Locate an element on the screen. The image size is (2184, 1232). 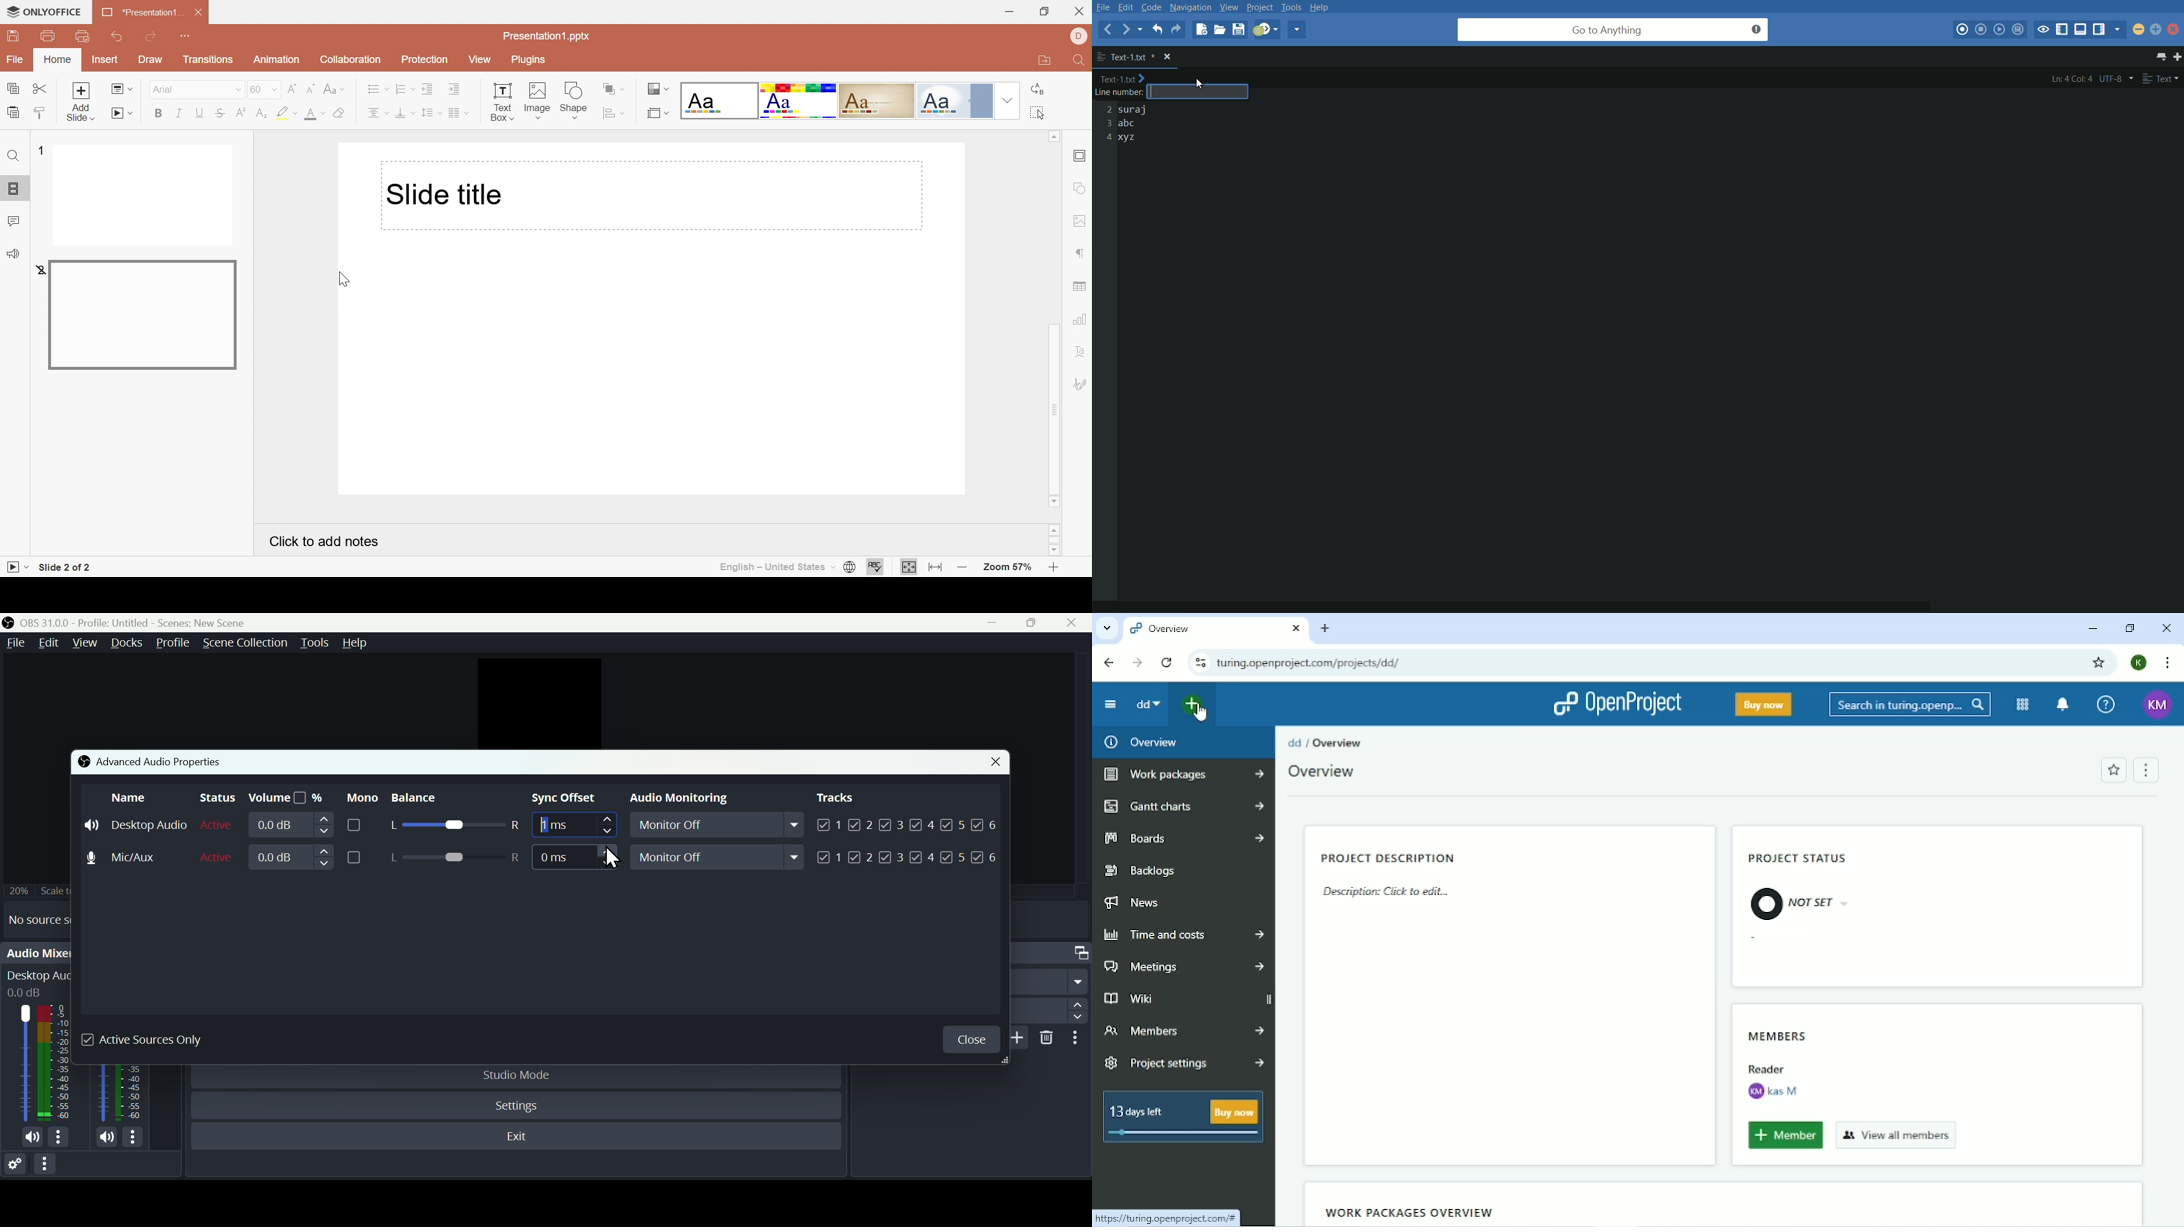
Project status is located at coordinates (1798, 858).